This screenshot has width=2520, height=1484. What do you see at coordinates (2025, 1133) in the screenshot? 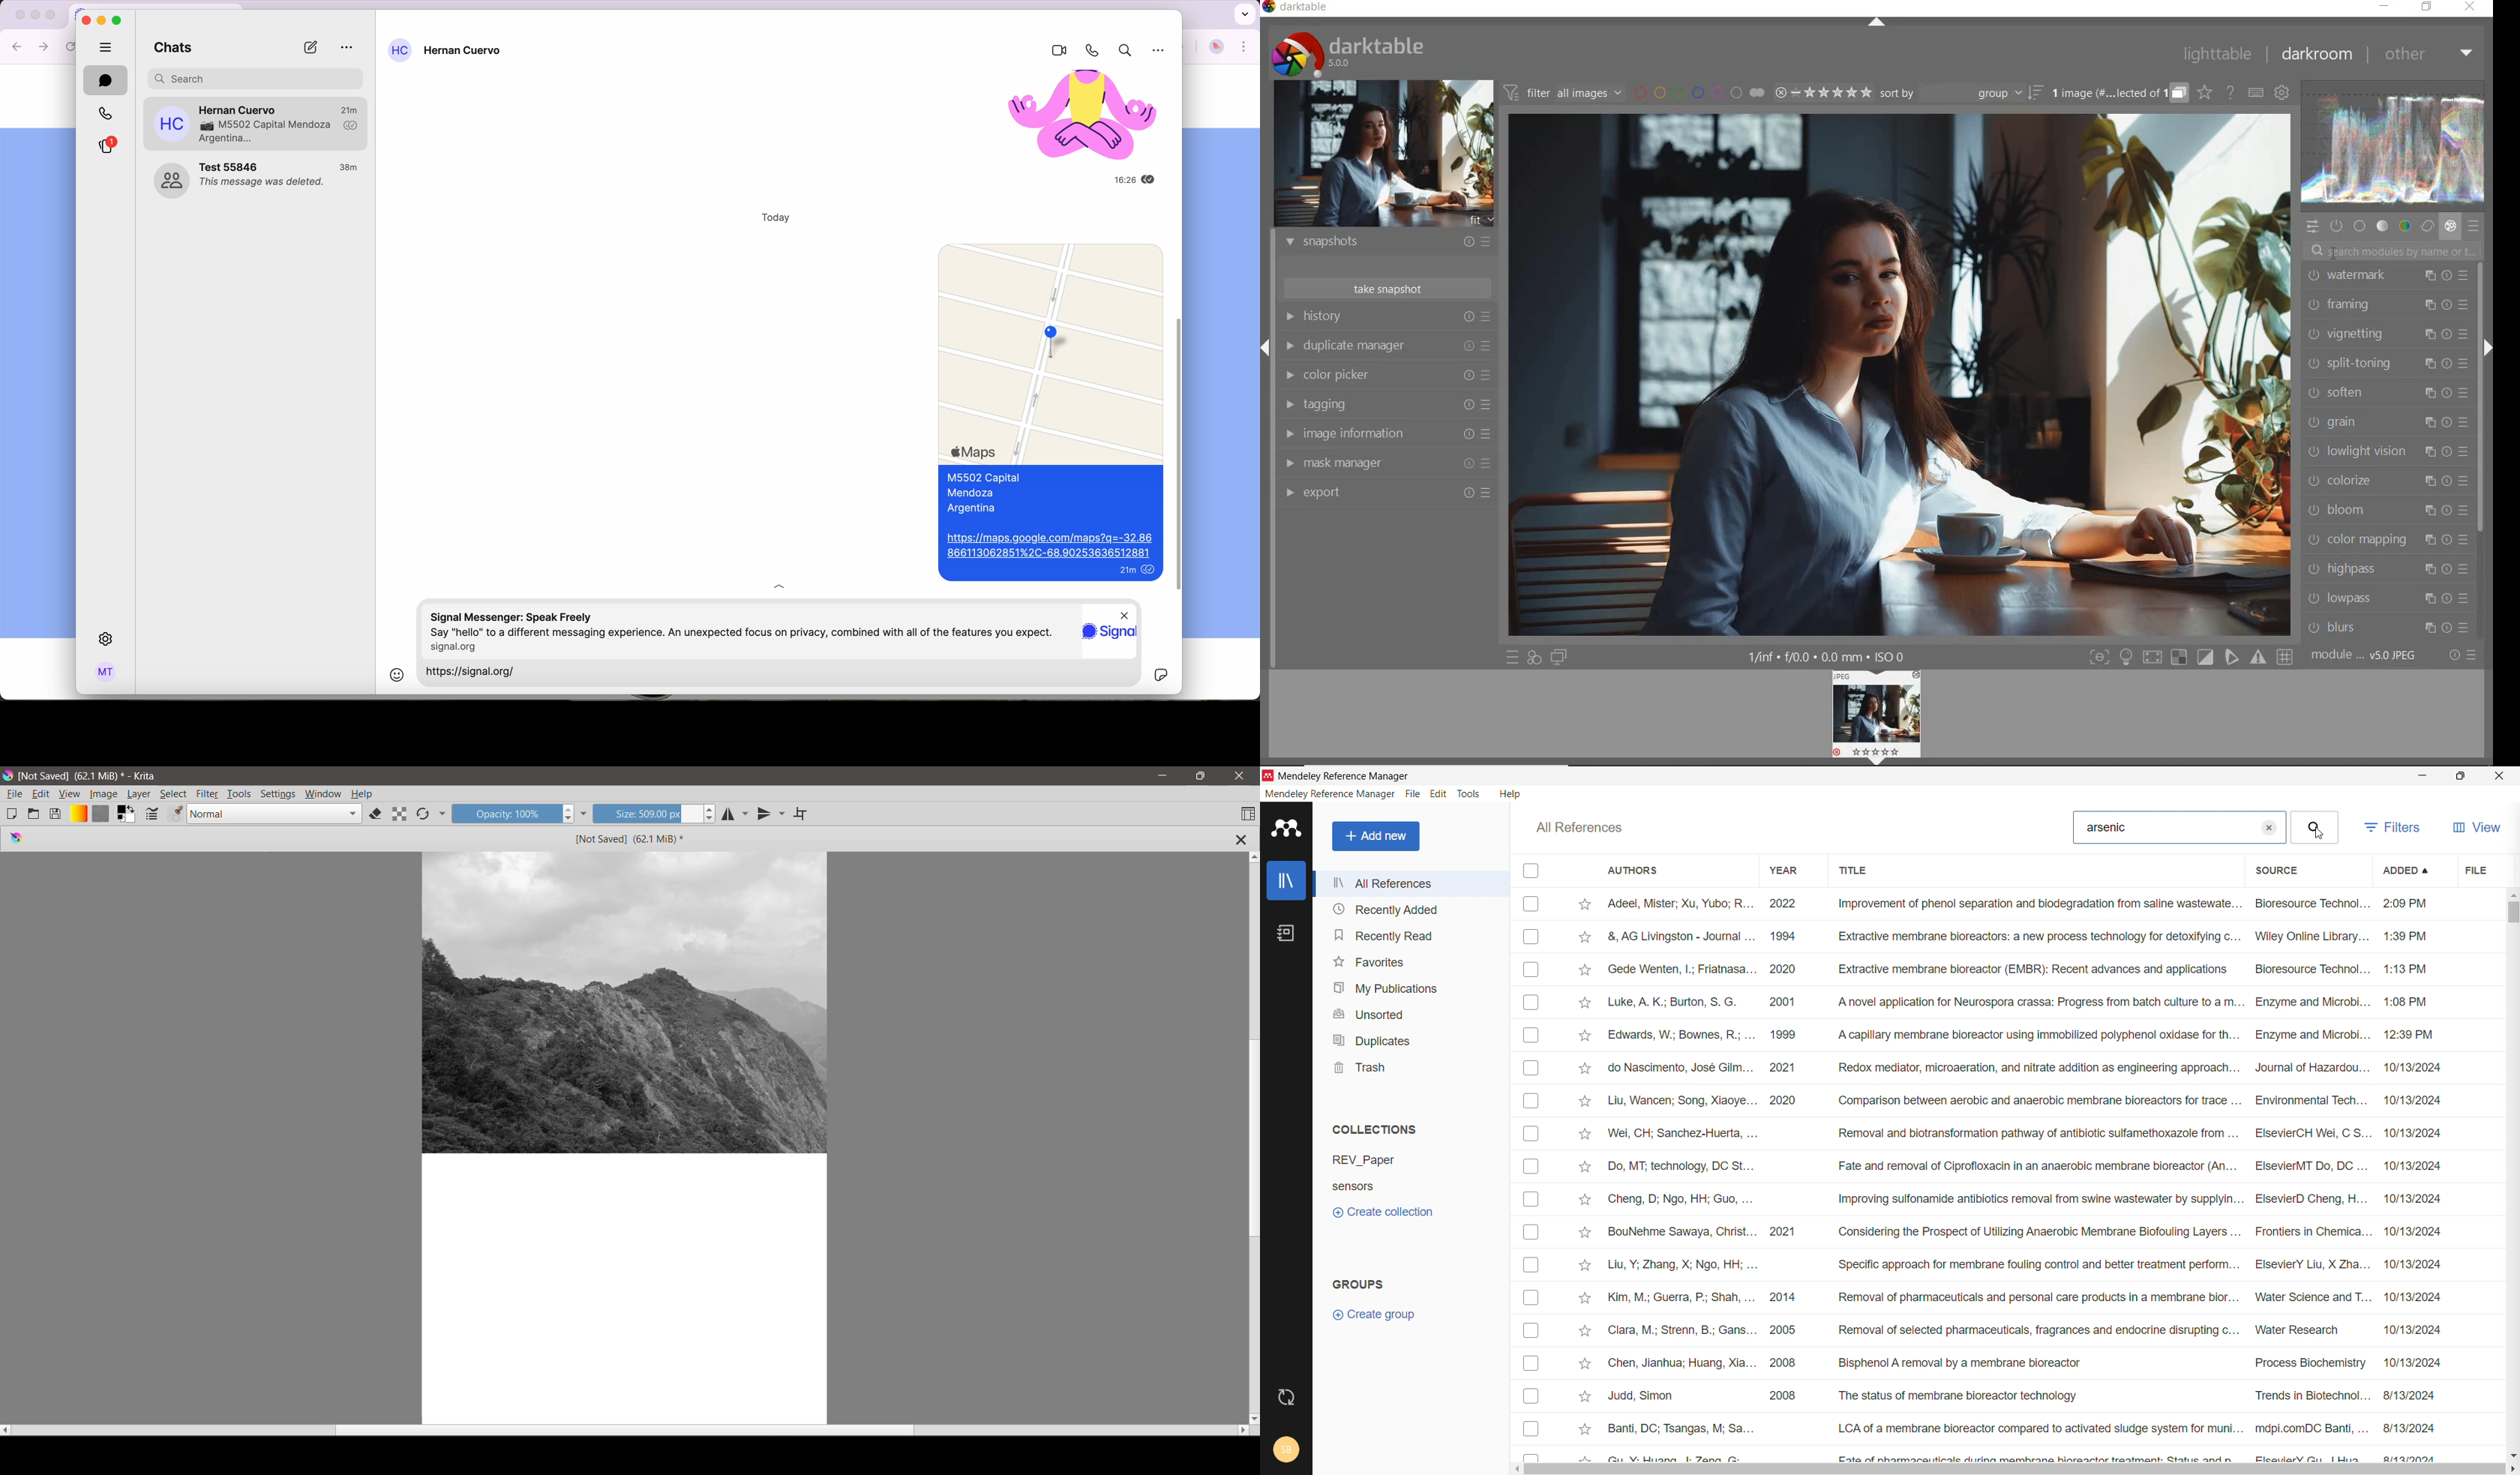
I see `Nei, CH; Sanchez-Huerta, ... Removal and biotransformation pathway of antibiotic sulfamethoxazole from...  ElsevierCH Wei, C S. 10/13/2024` at bounding box center [2025, 1133].